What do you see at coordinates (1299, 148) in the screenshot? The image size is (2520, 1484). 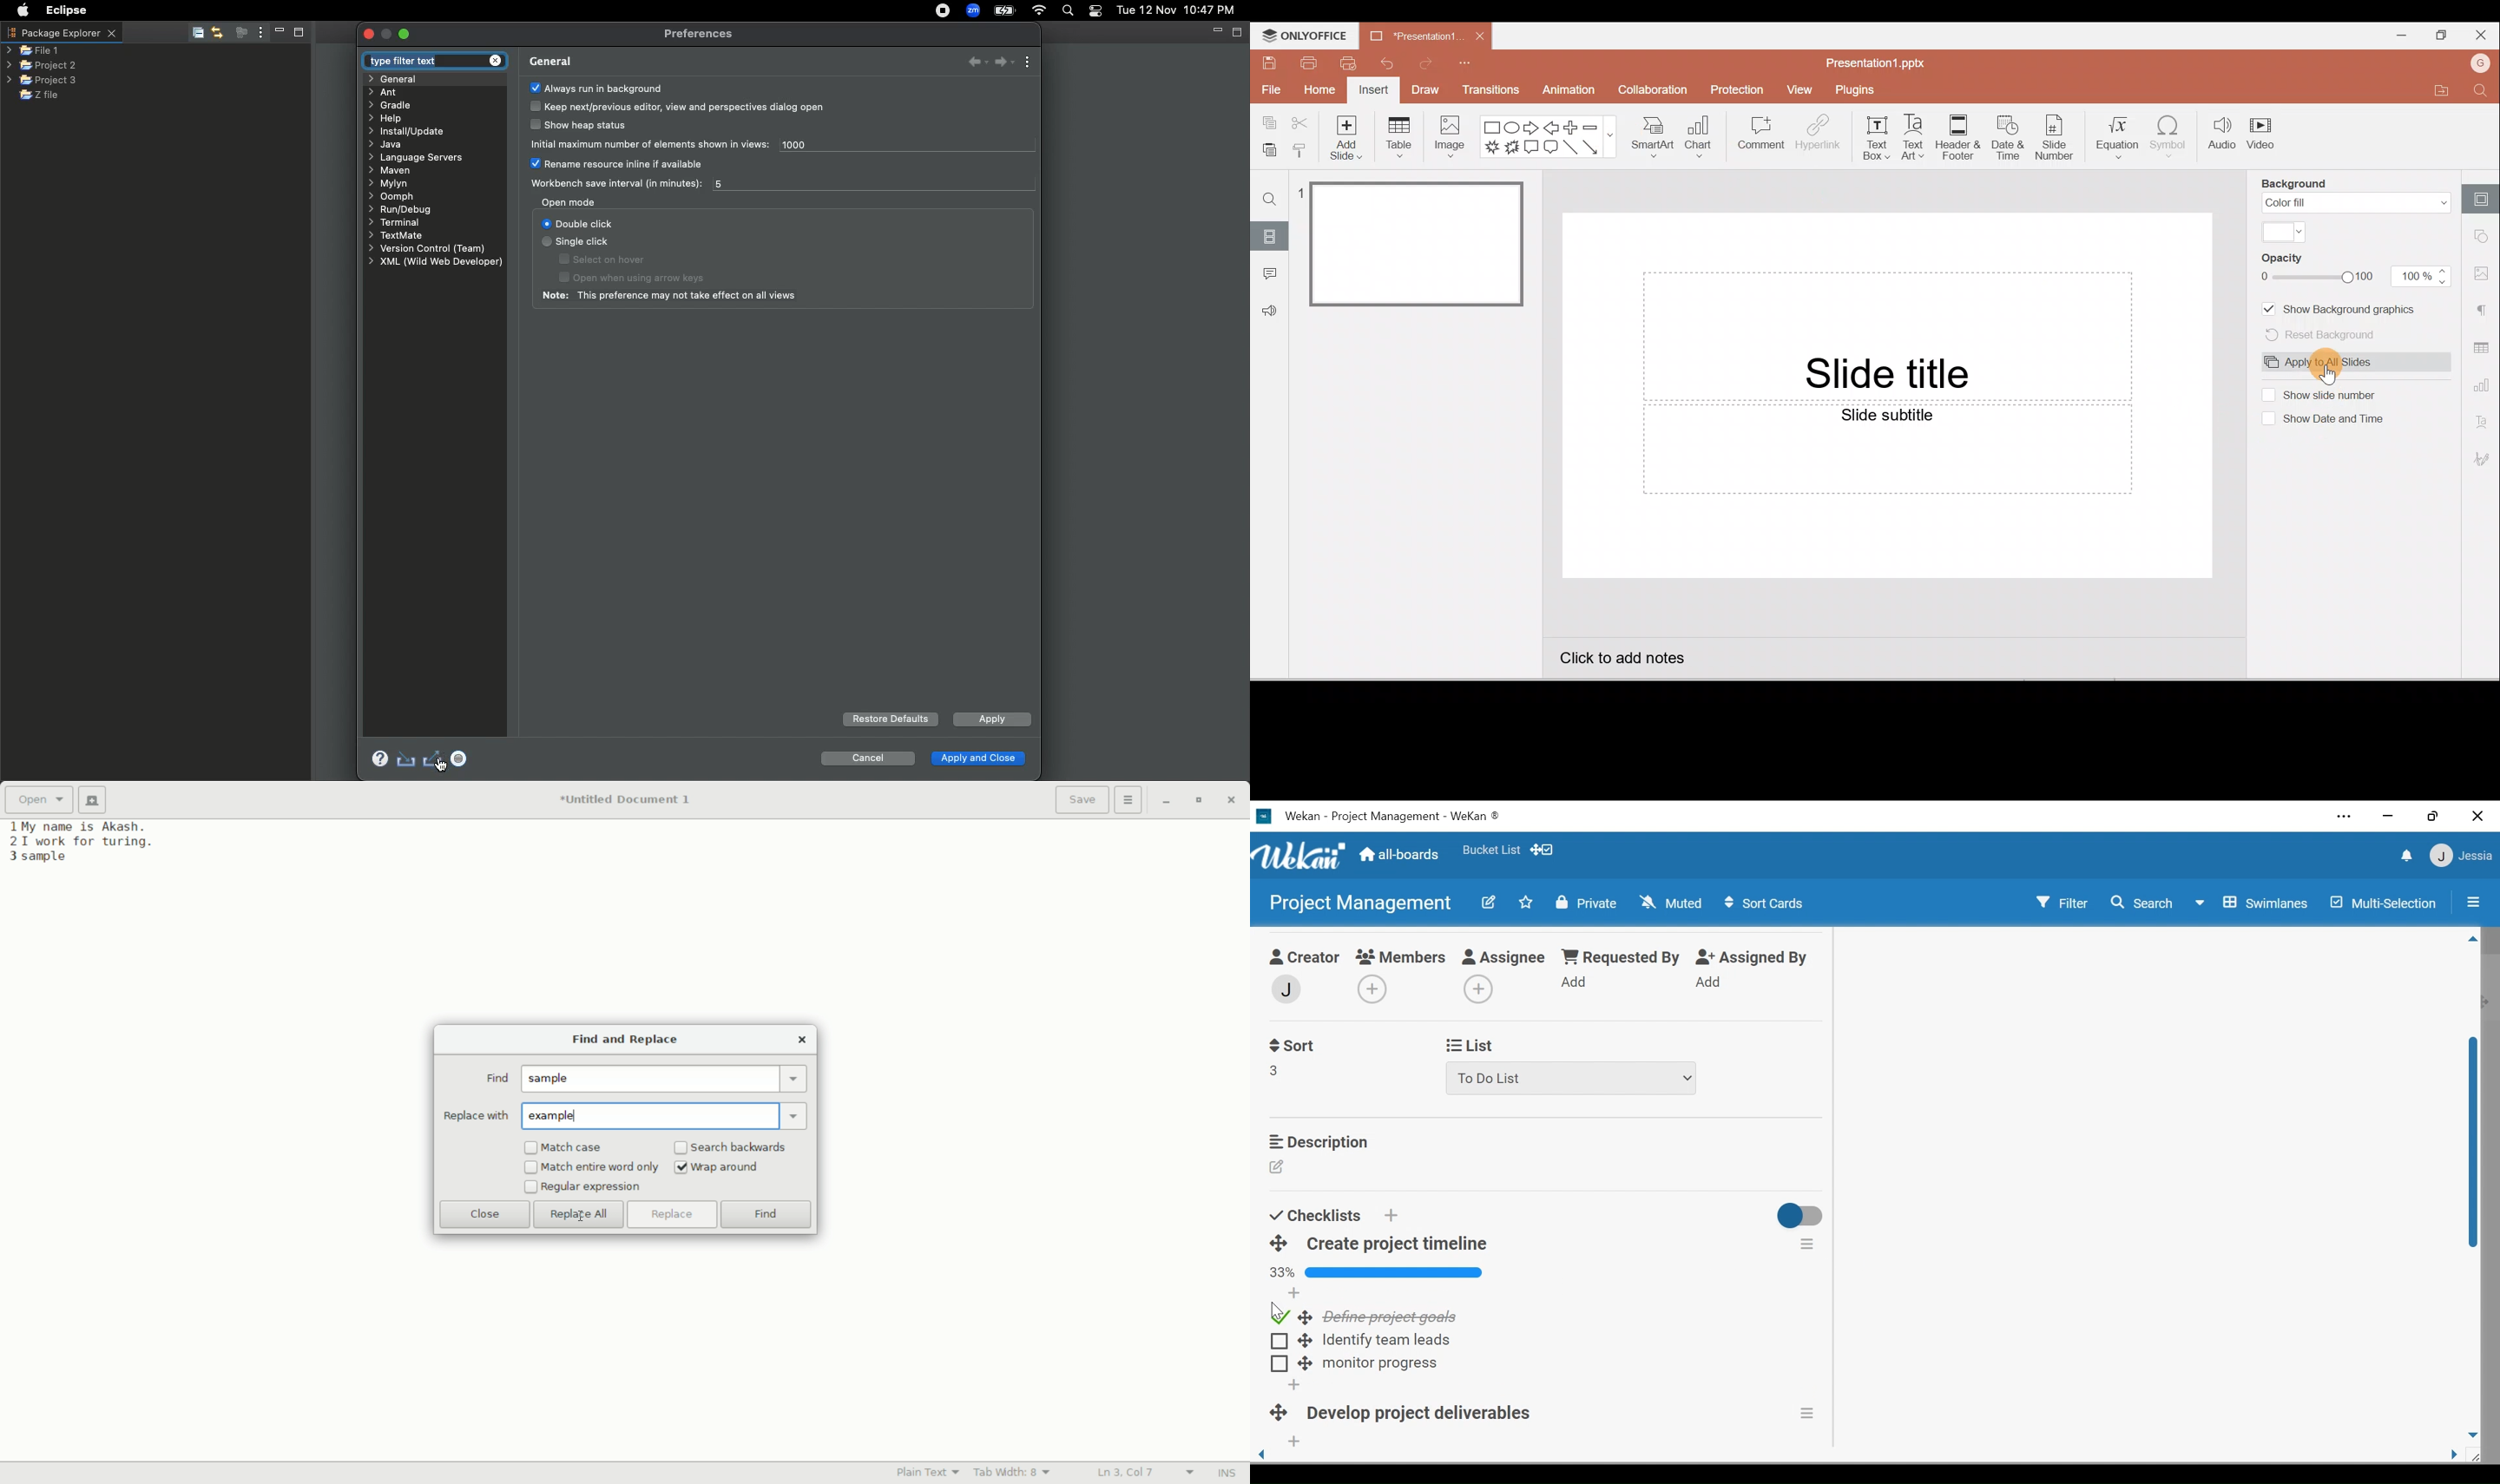 I see `Copy formatting` at bounding box center [1299, 148].